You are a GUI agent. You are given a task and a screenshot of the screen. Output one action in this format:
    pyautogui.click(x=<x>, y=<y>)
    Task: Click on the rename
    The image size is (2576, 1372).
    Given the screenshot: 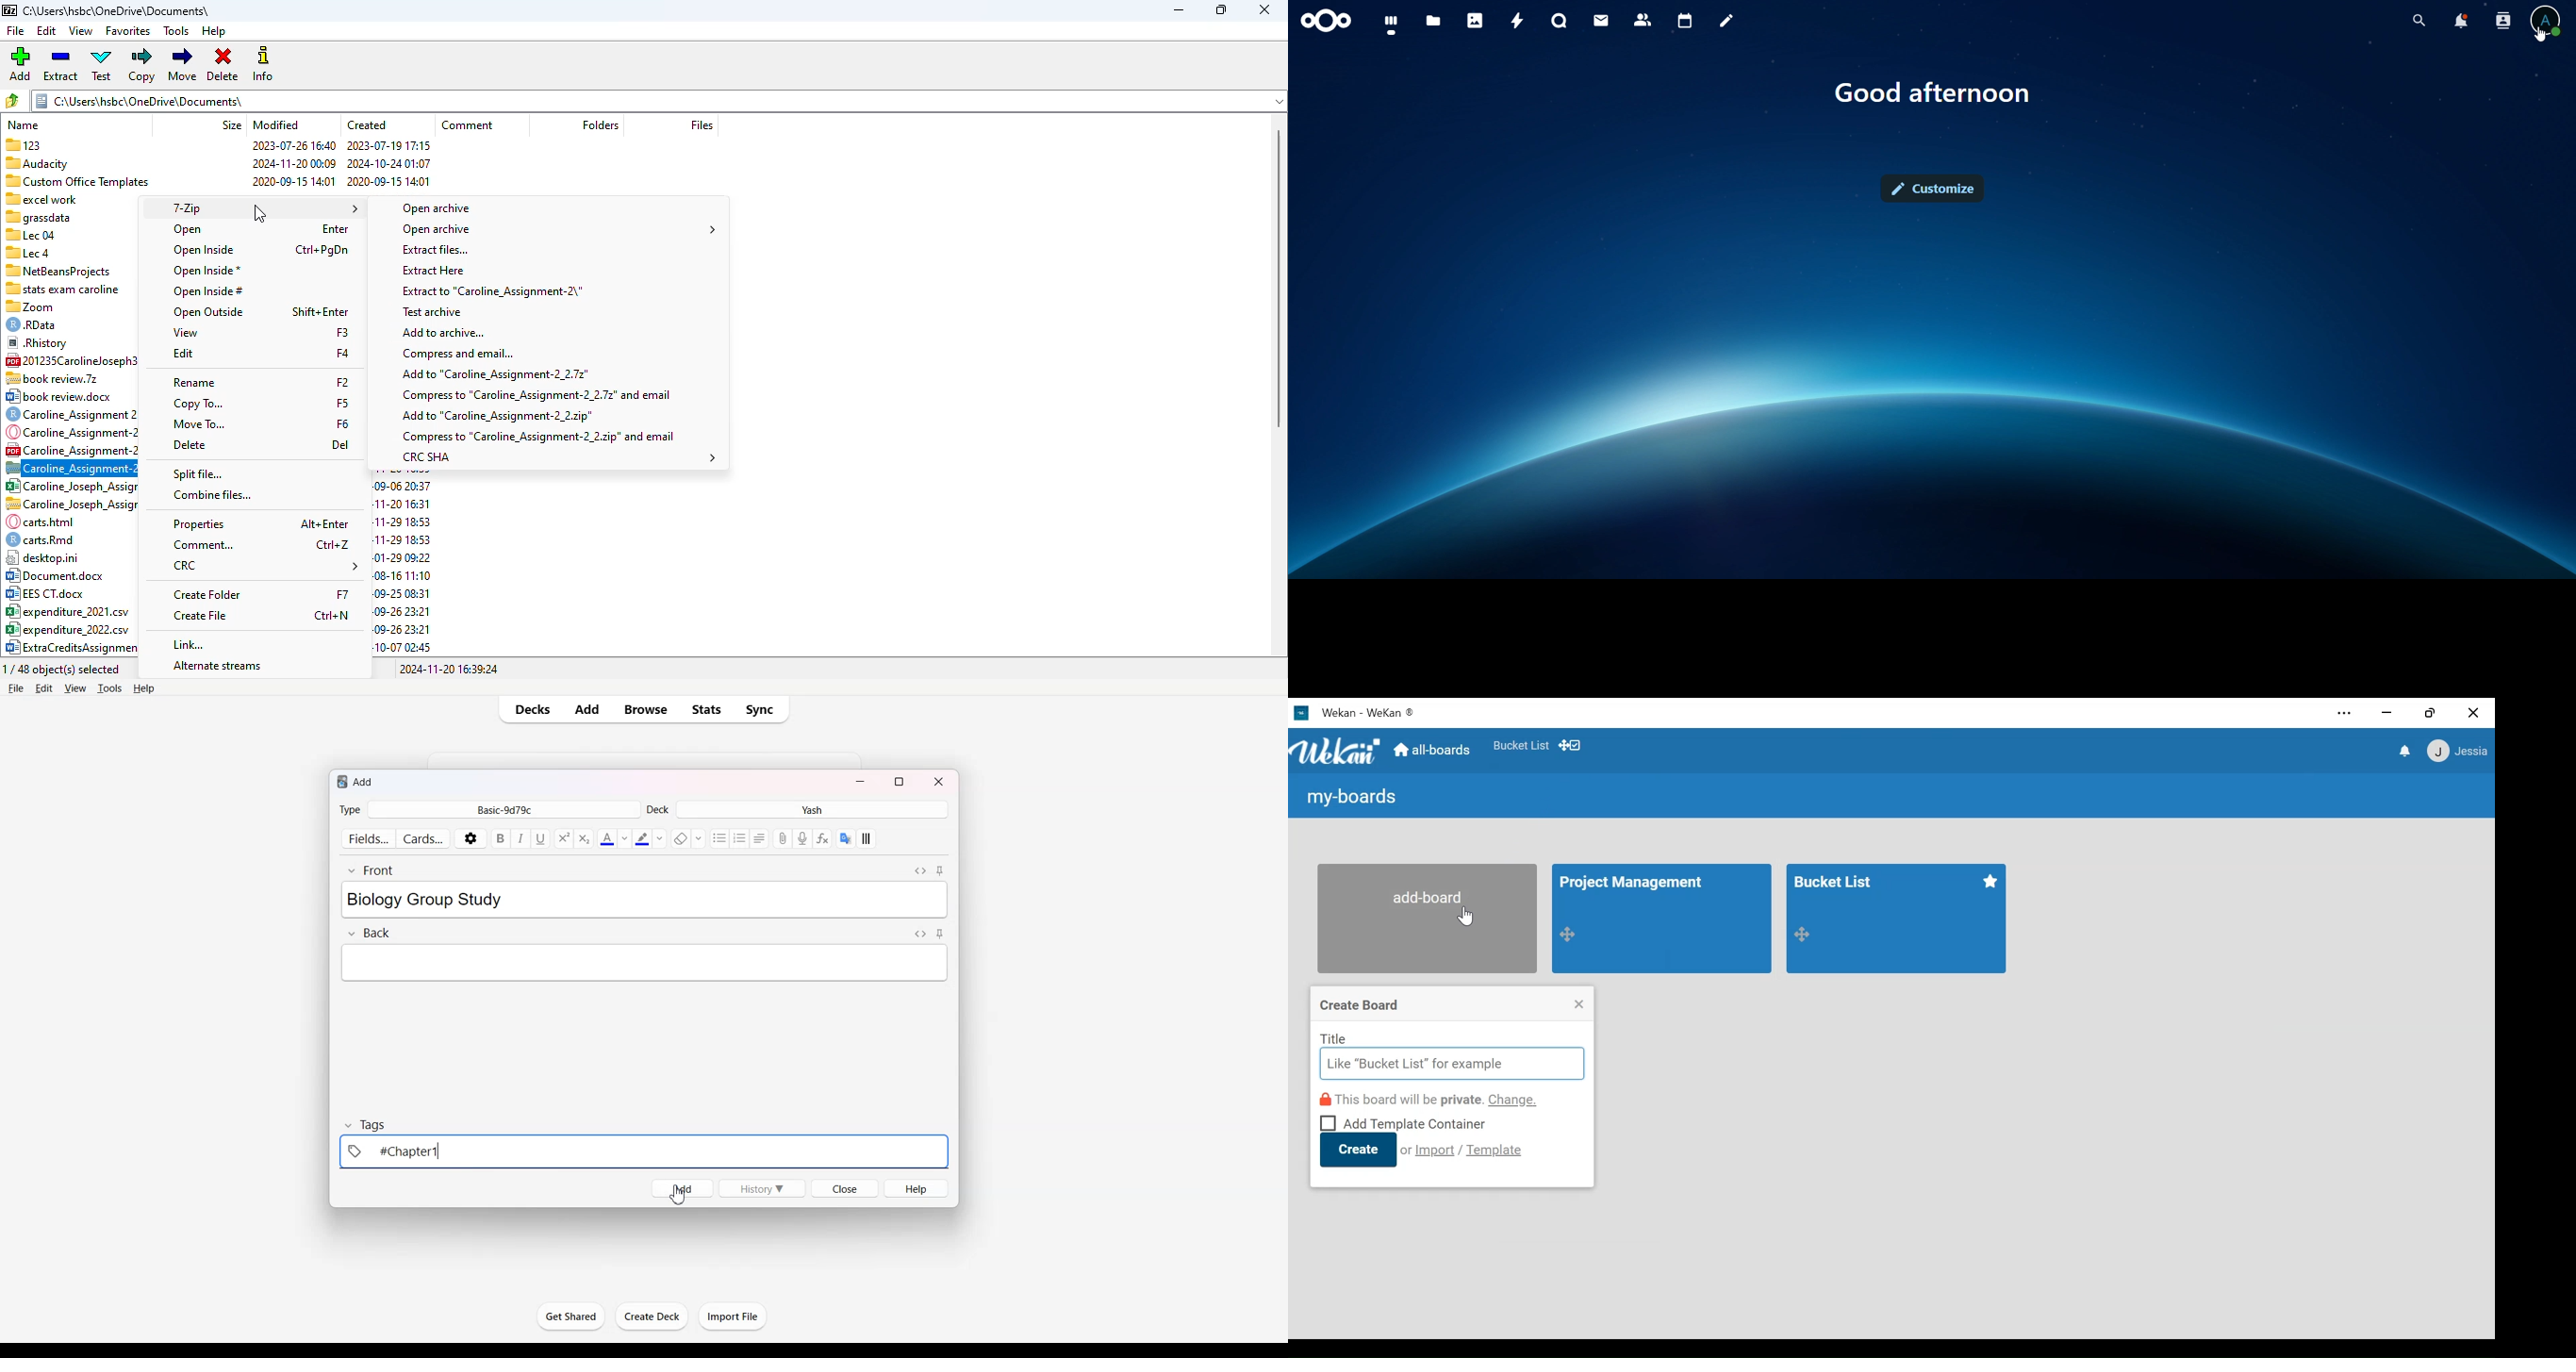 What is the action you would take?
    pyautogui.click(x=194, y=383)
    